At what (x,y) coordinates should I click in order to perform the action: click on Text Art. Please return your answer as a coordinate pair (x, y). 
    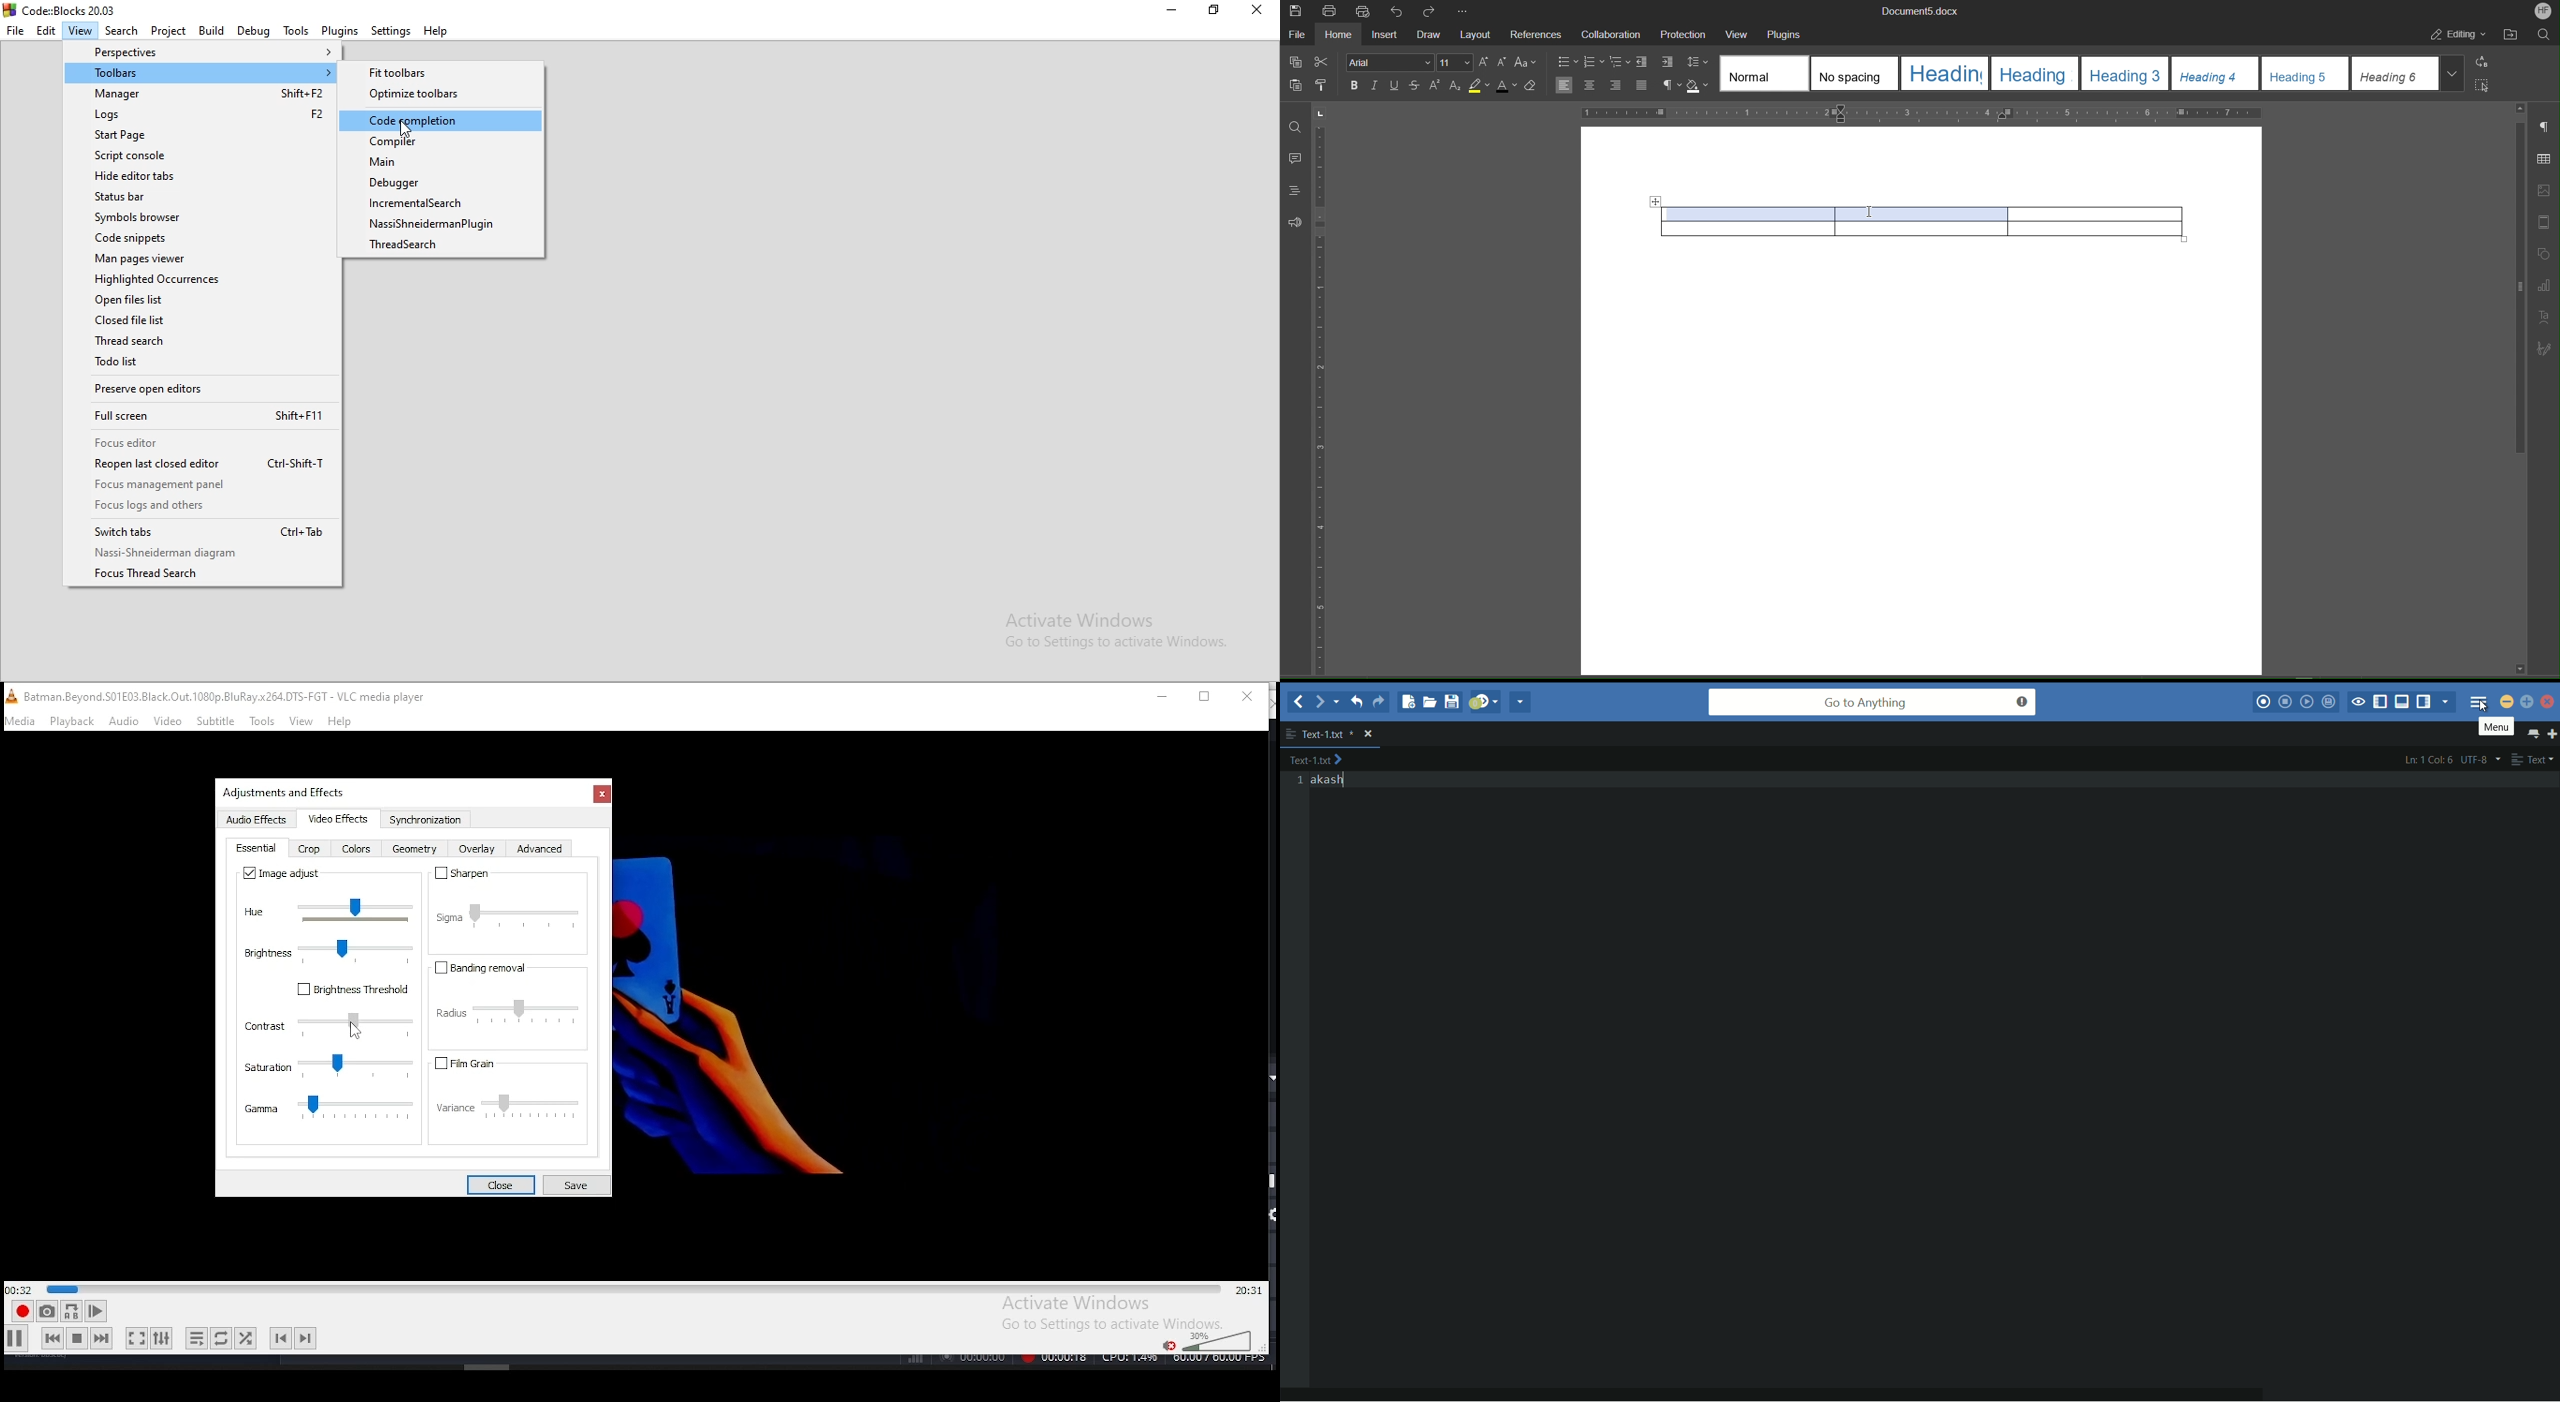
    Looking at the image, I should click on (2547, 316).